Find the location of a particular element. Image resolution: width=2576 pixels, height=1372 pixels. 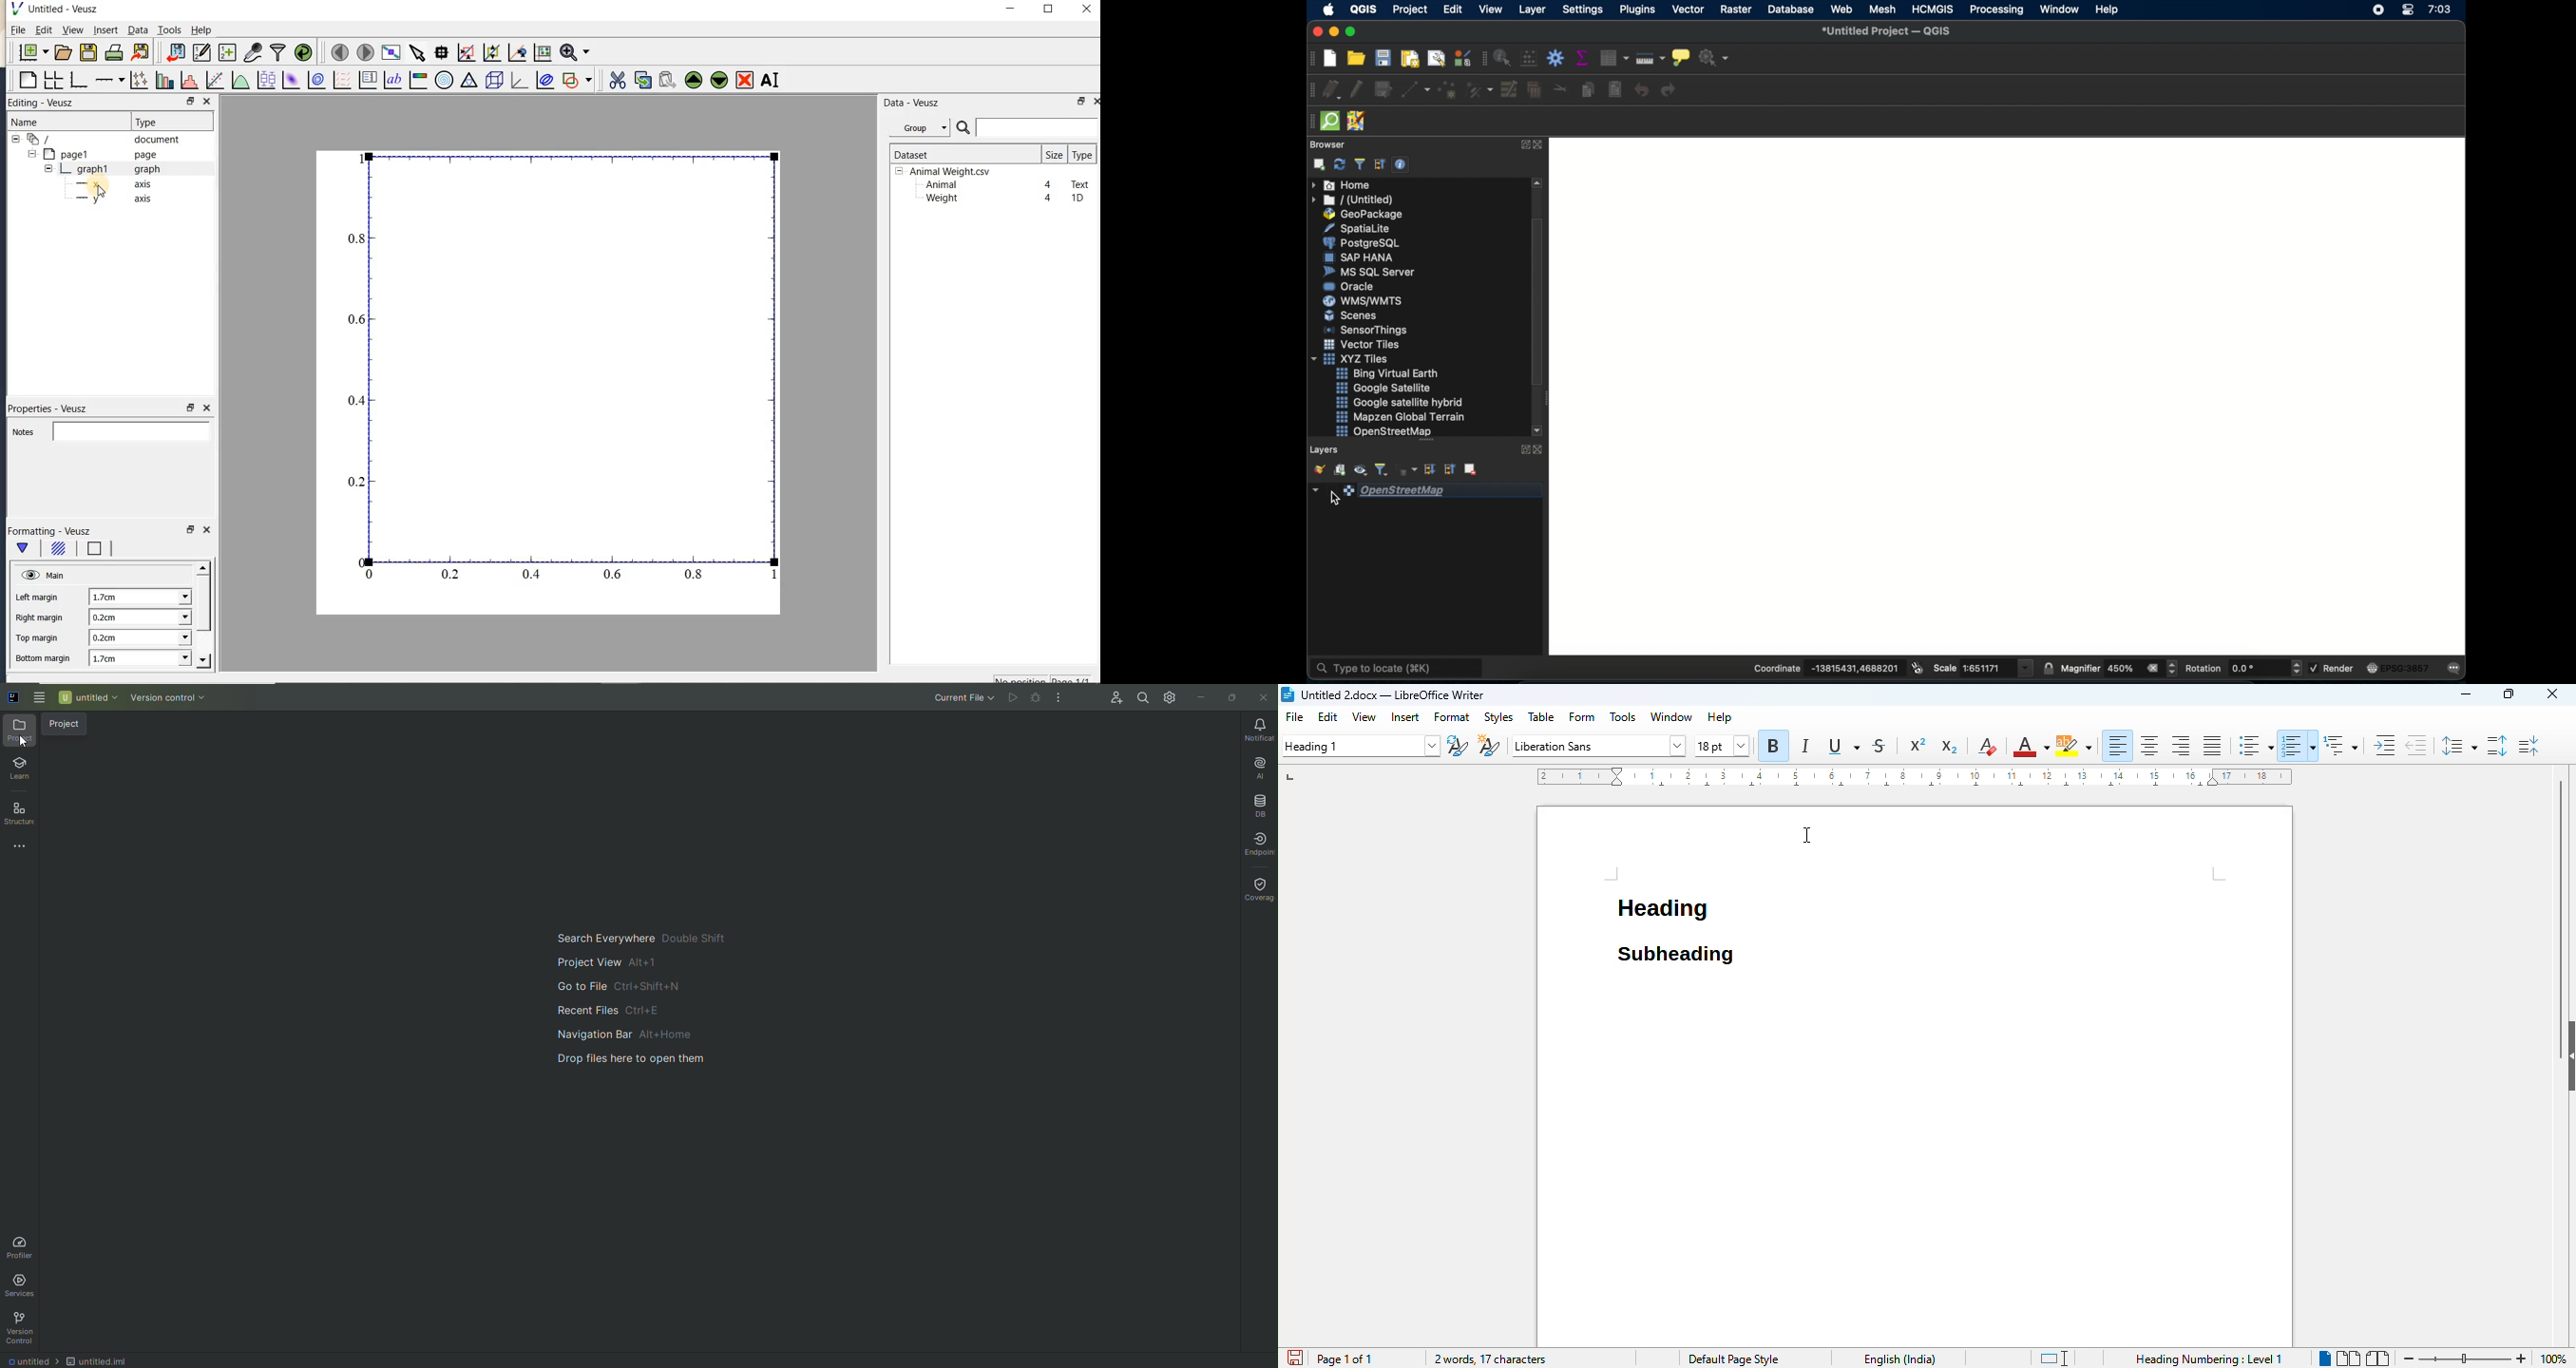

decrease indent is located at coordinates (2415, 745).